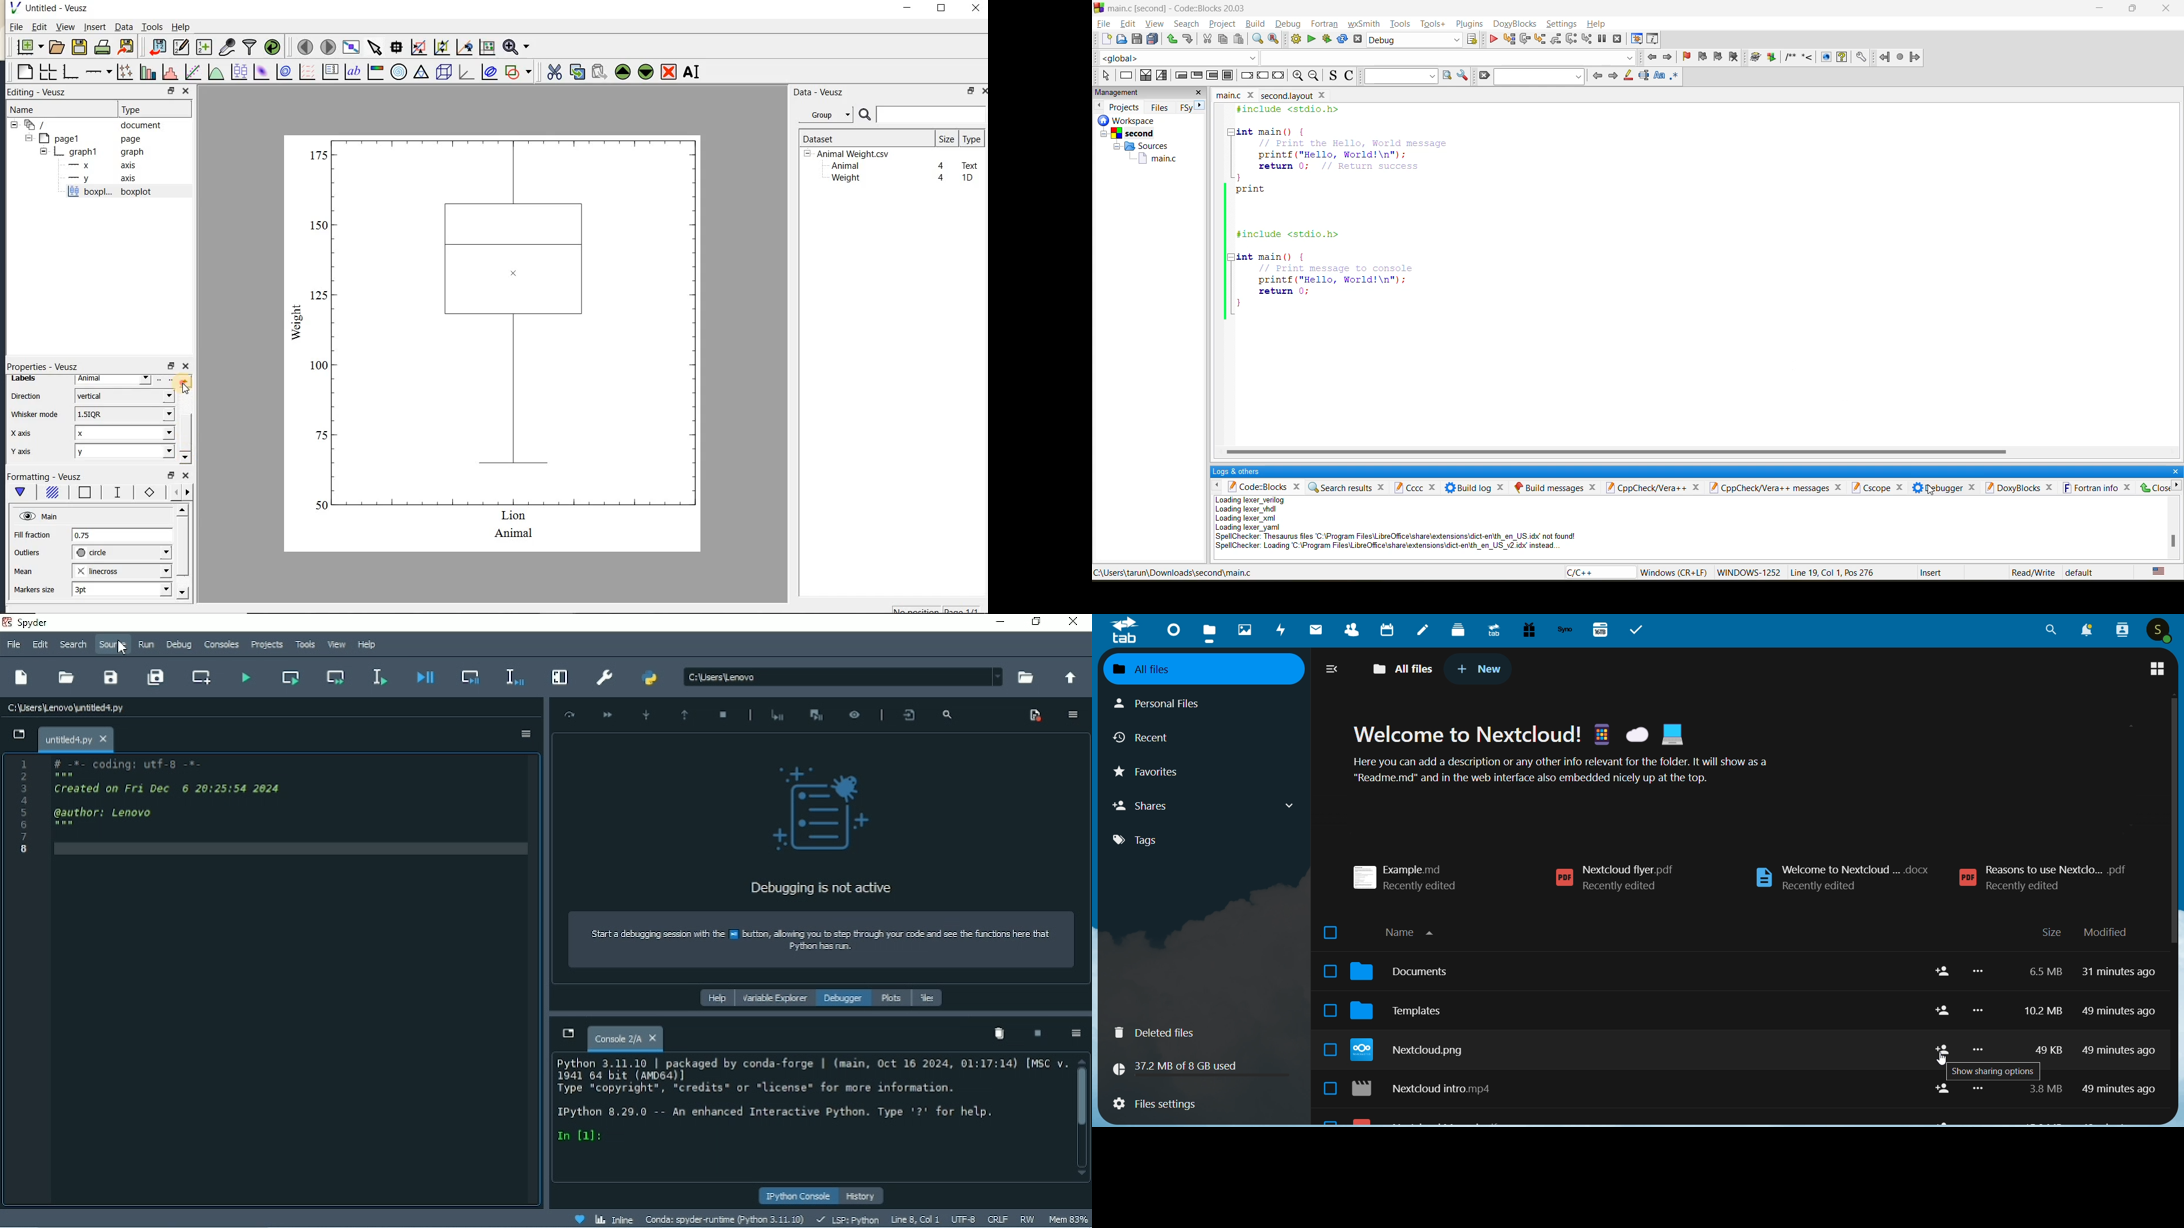  What do you see at coordinates (907, 715) in the screenshot?
I see `Show the file and line where the debugger is placed in the editor` at bounding box center [907, 715].